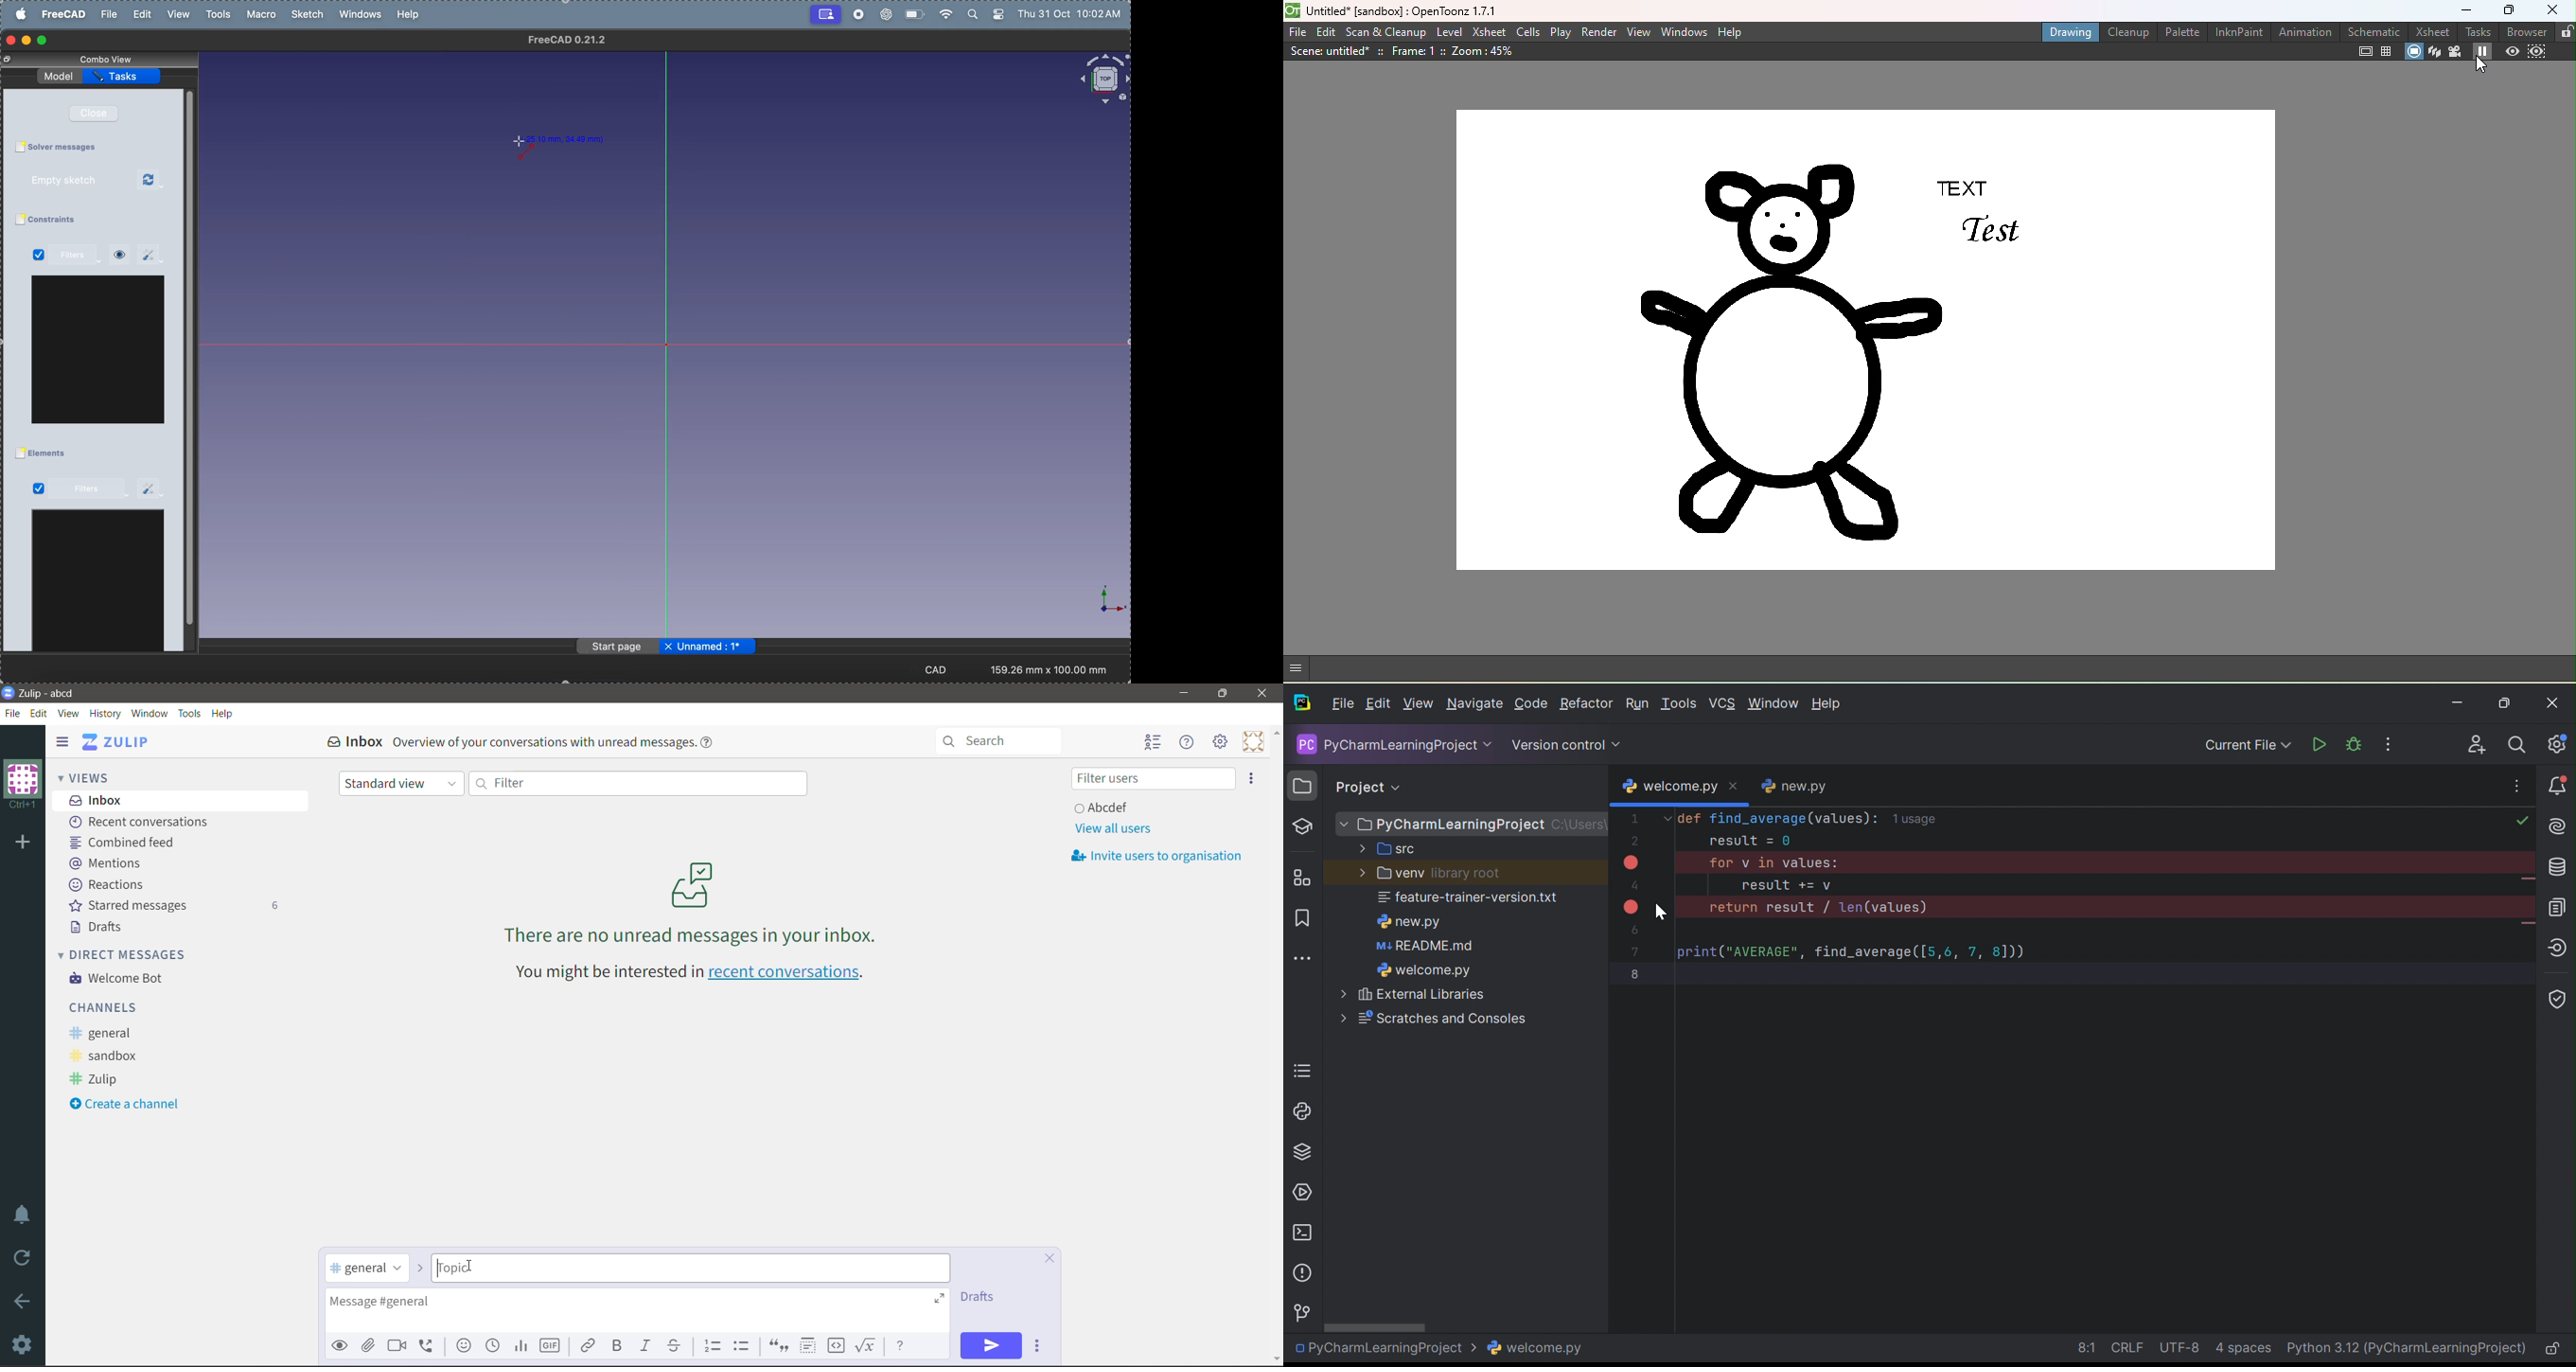 This screenshot has width=2576, height=1372. Describe the element at coordinates (60, 74) in the screenshot. I see `model` at that location.